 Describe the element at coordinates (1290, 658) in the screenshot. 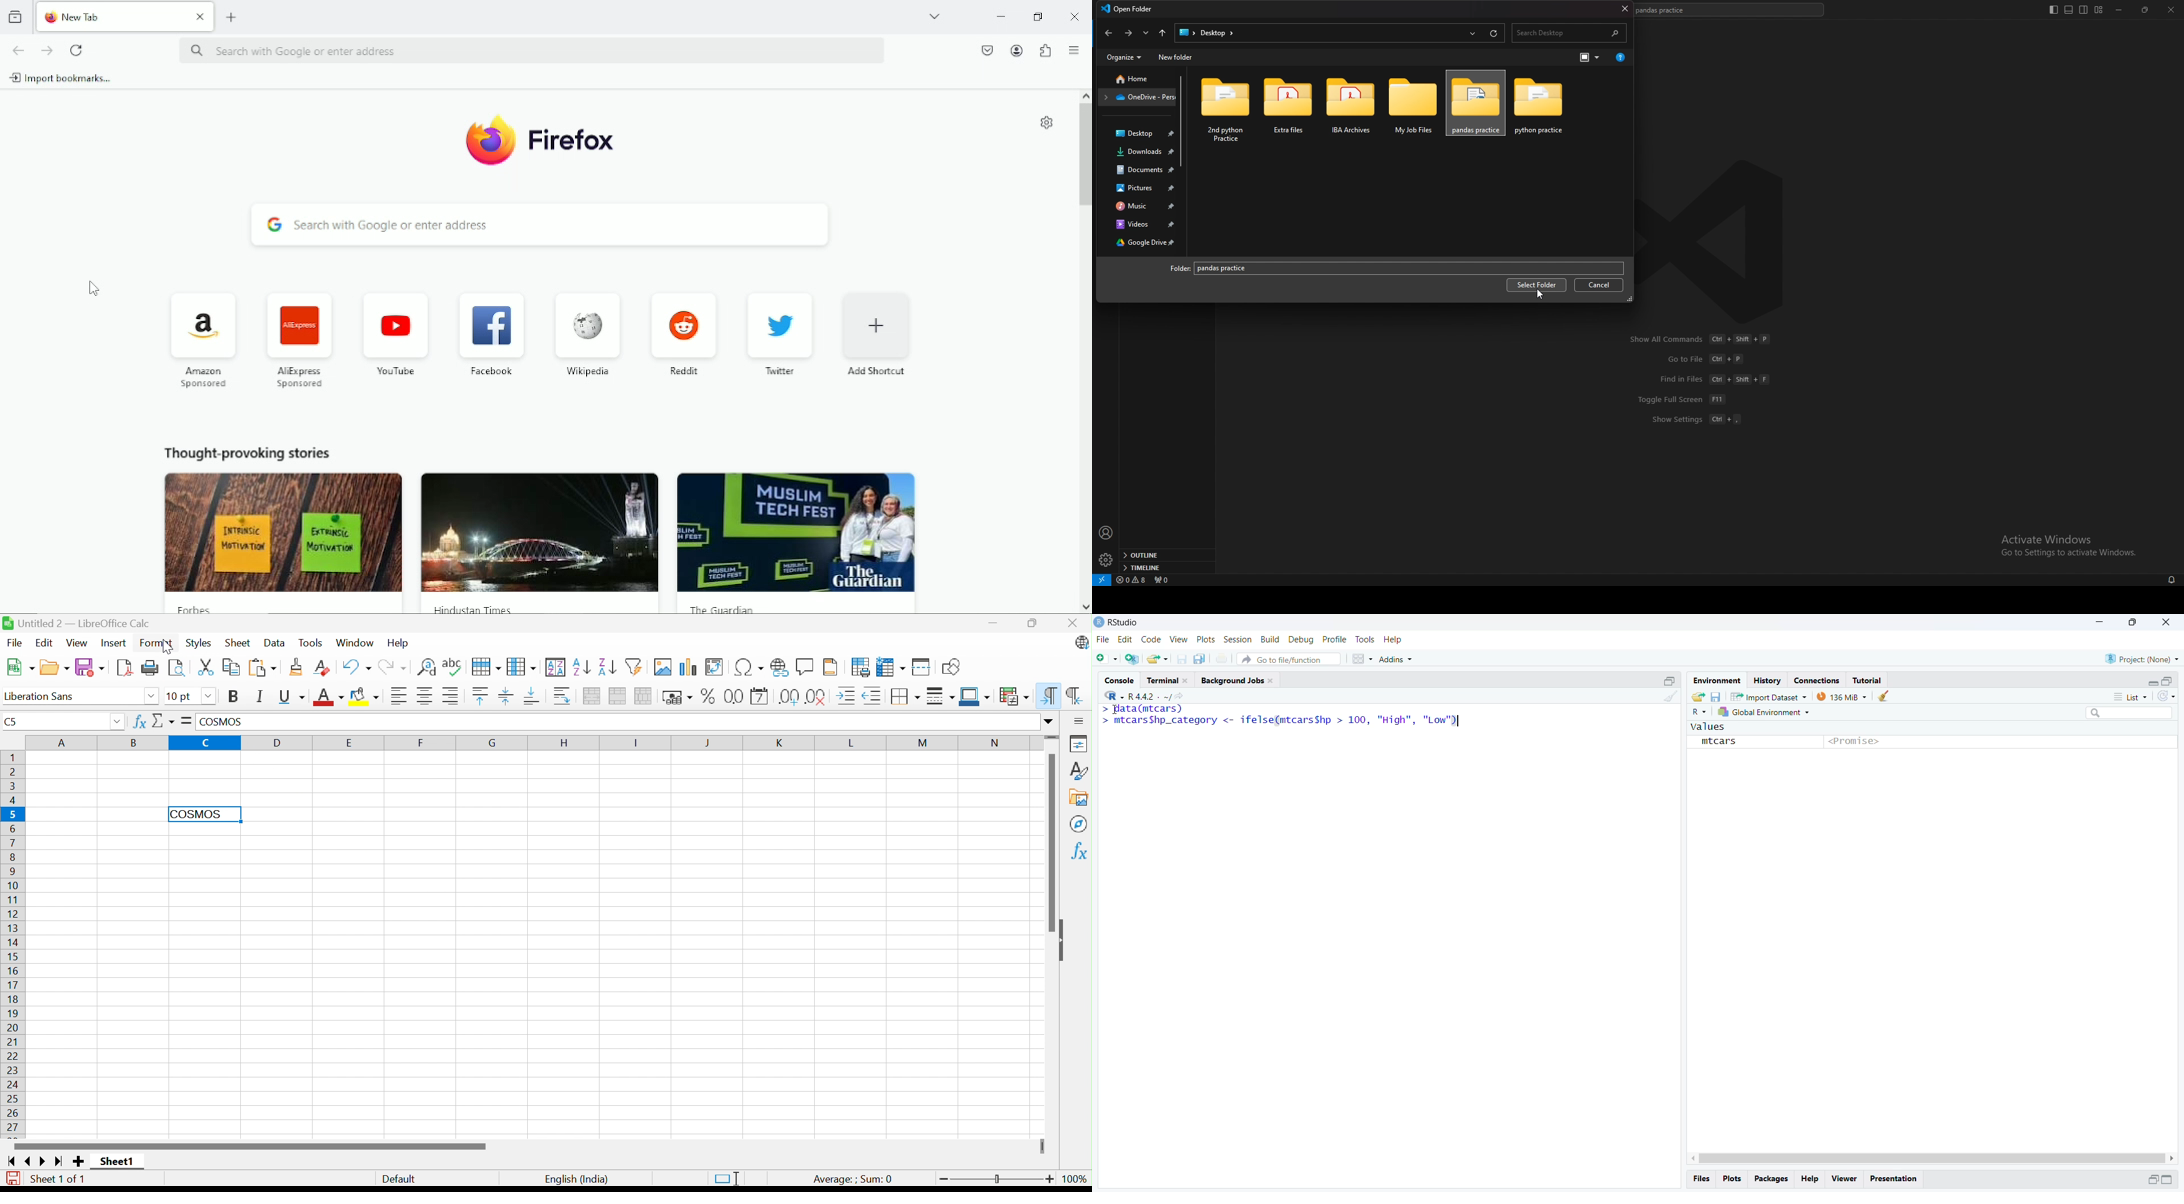

I see `Go to file/function` at that location.